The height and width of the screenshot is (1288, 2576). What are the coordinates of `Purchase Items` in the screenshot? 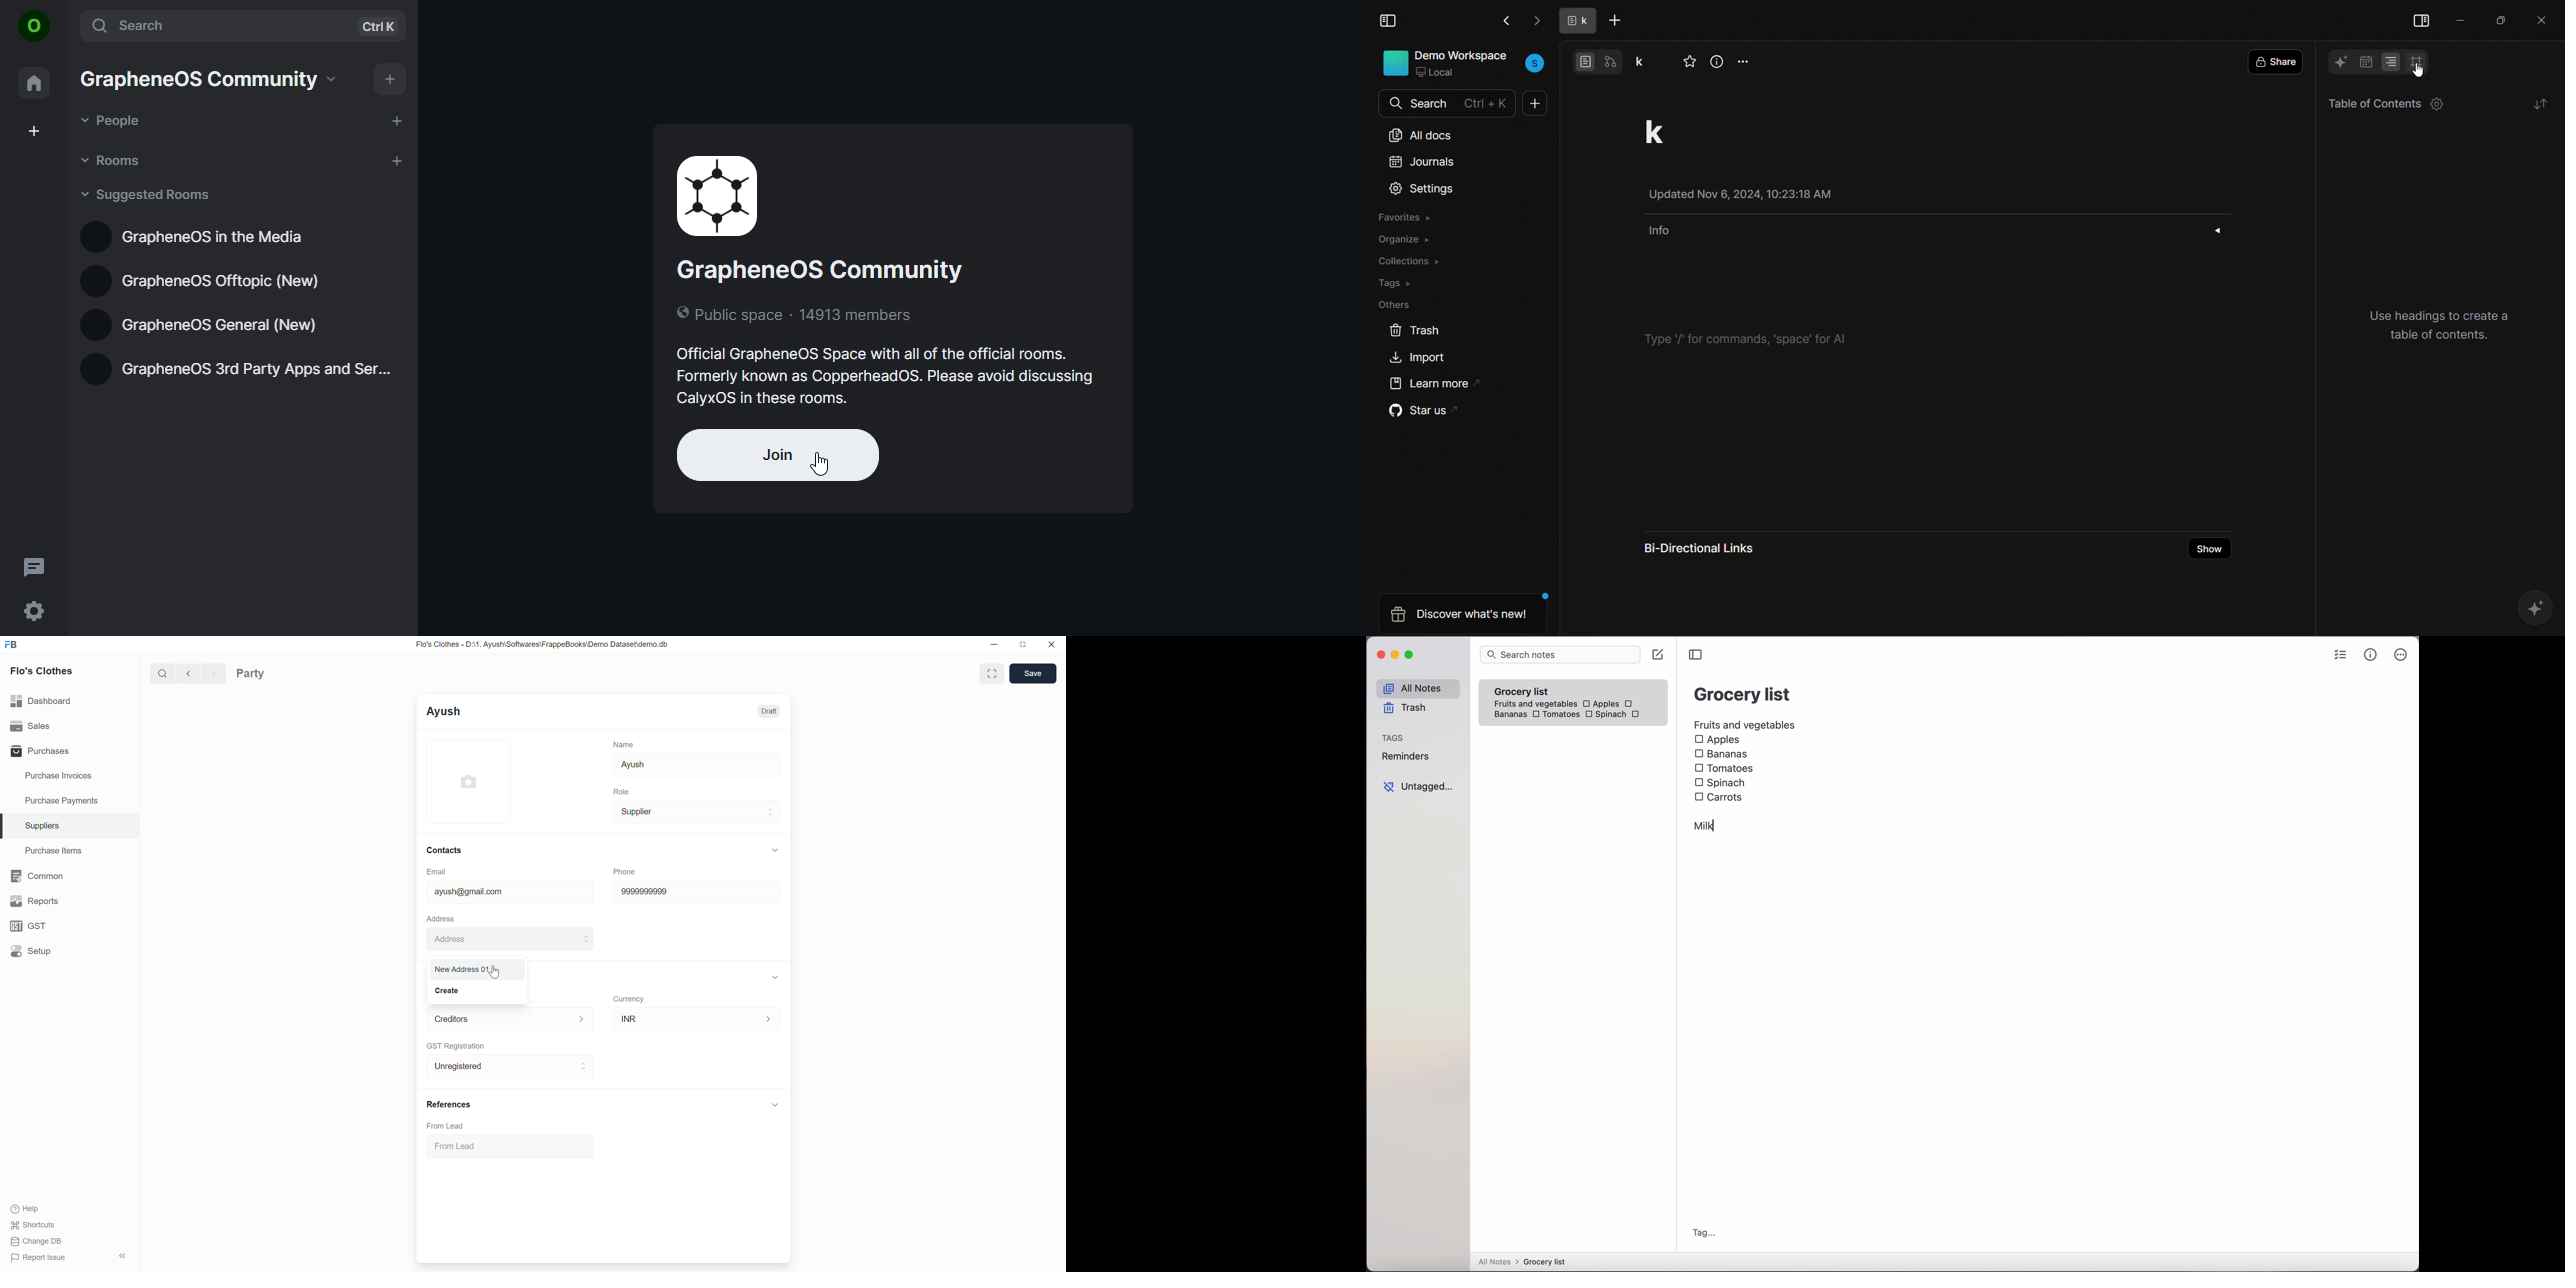 It's located at (70, 851).